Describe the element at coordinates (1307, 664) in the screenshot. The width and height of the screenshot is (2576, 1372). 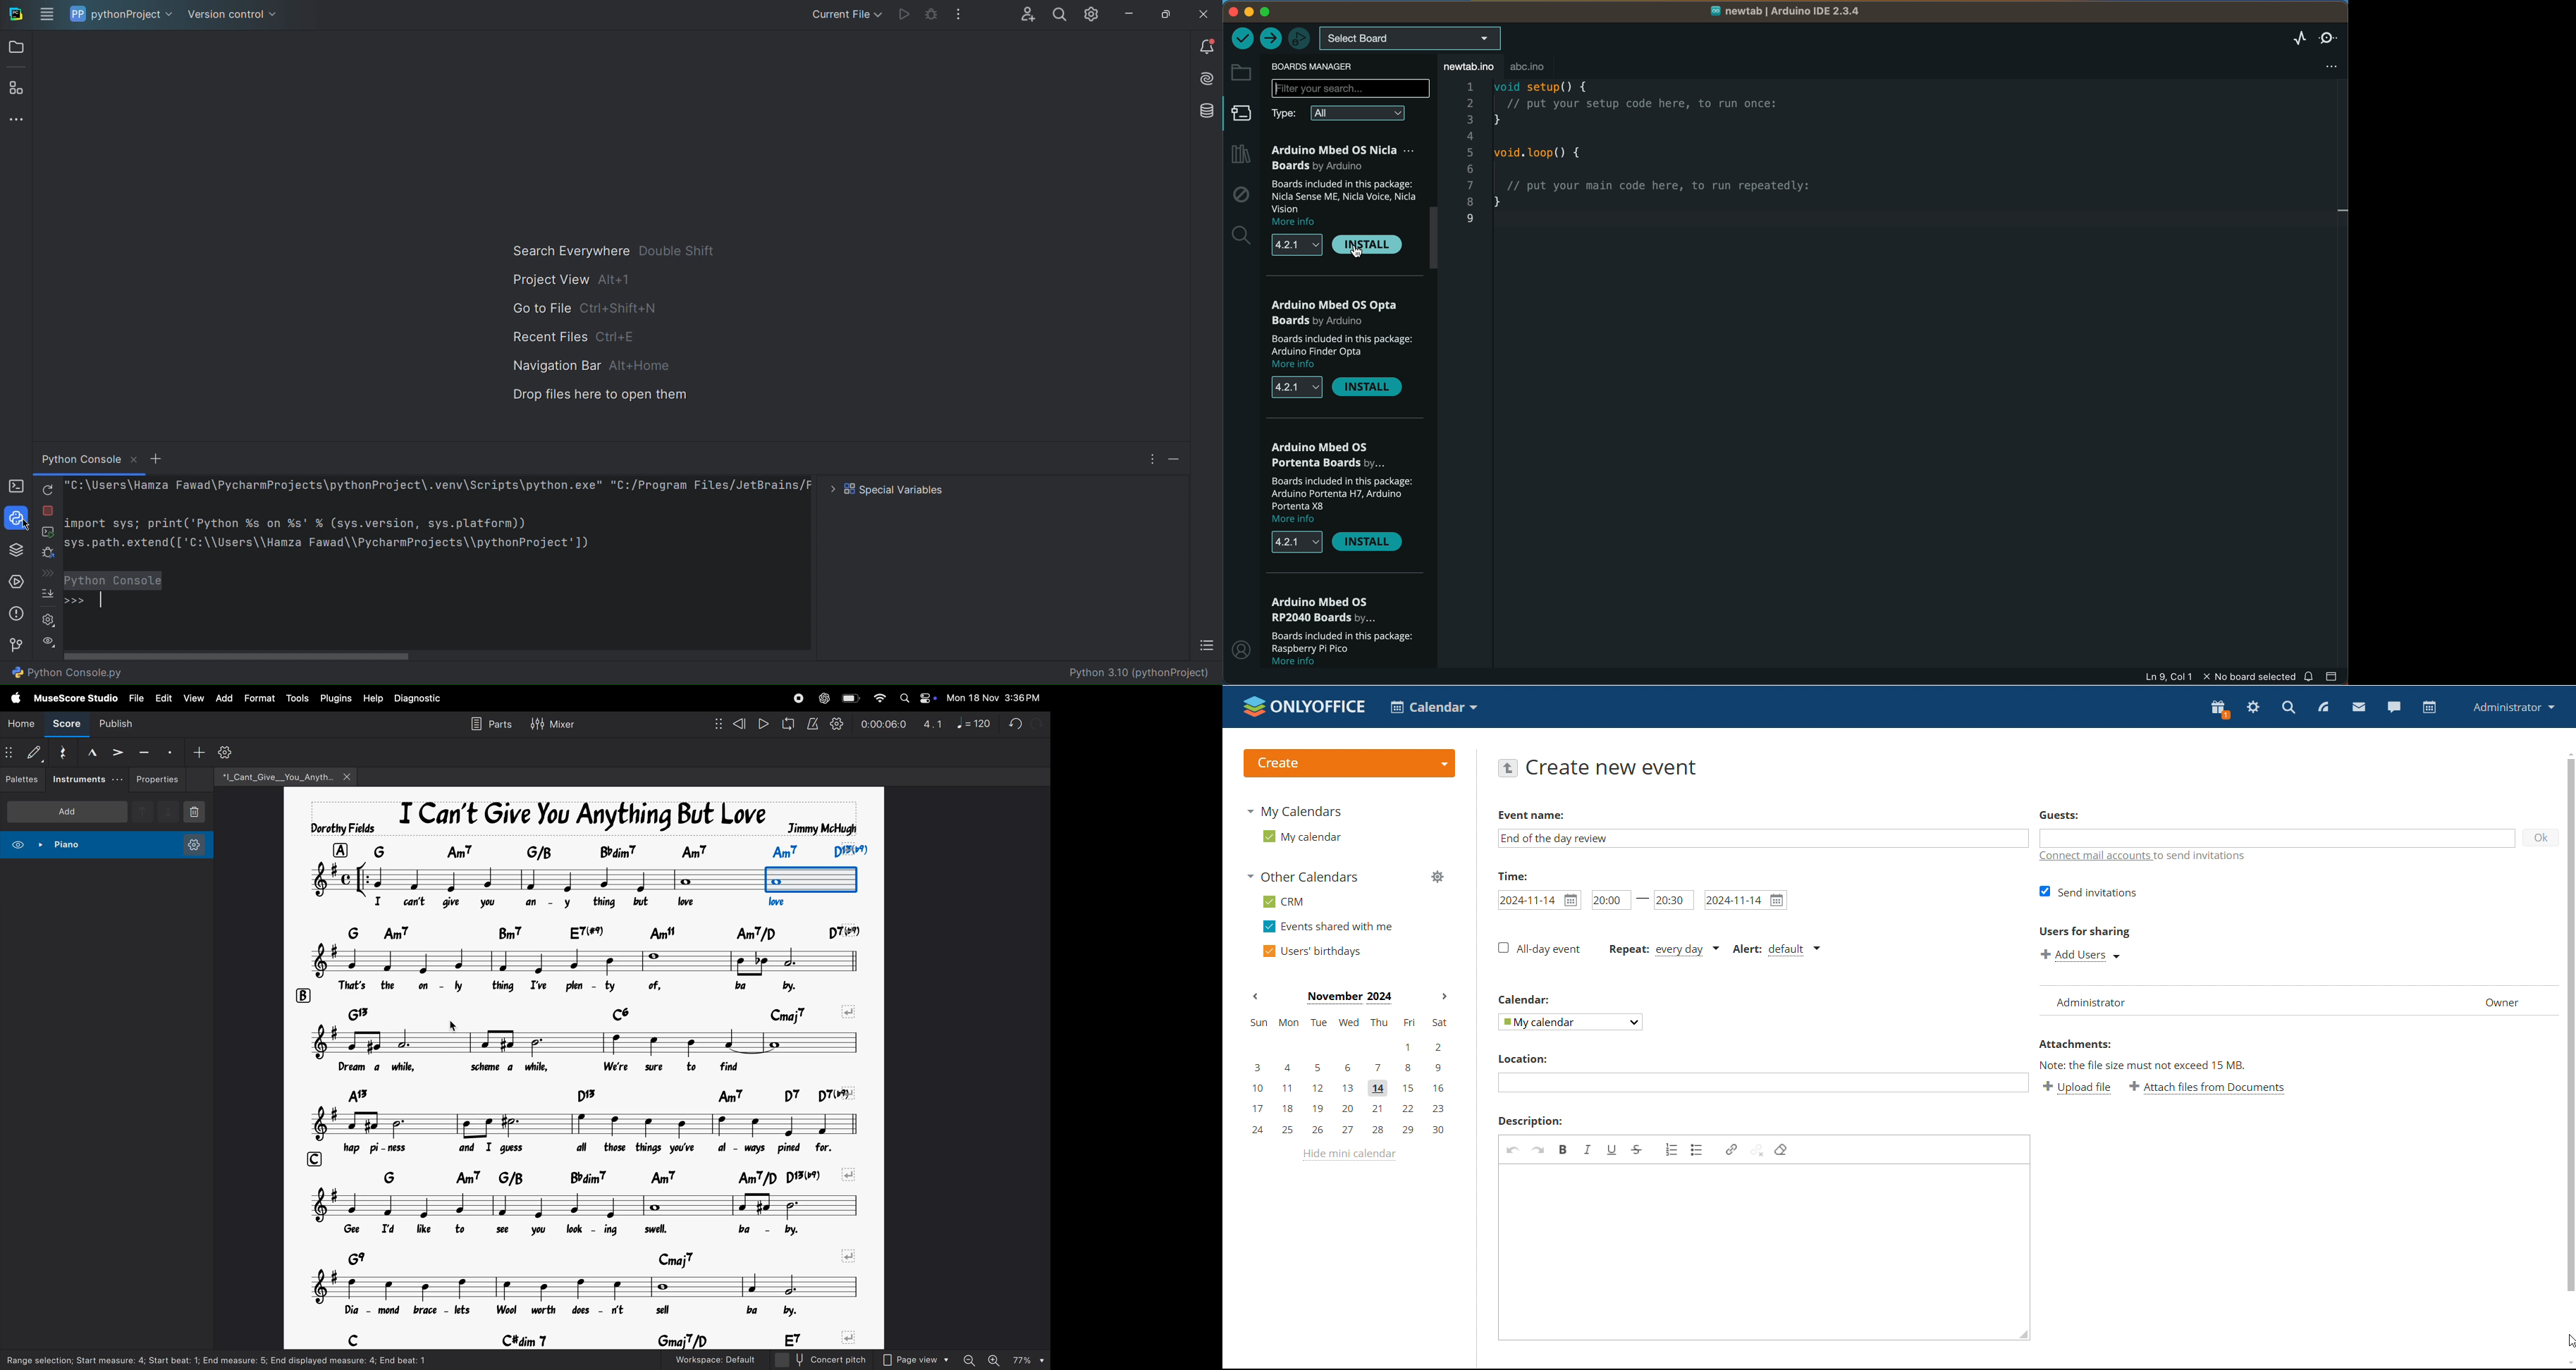
I see `more info` at that location.